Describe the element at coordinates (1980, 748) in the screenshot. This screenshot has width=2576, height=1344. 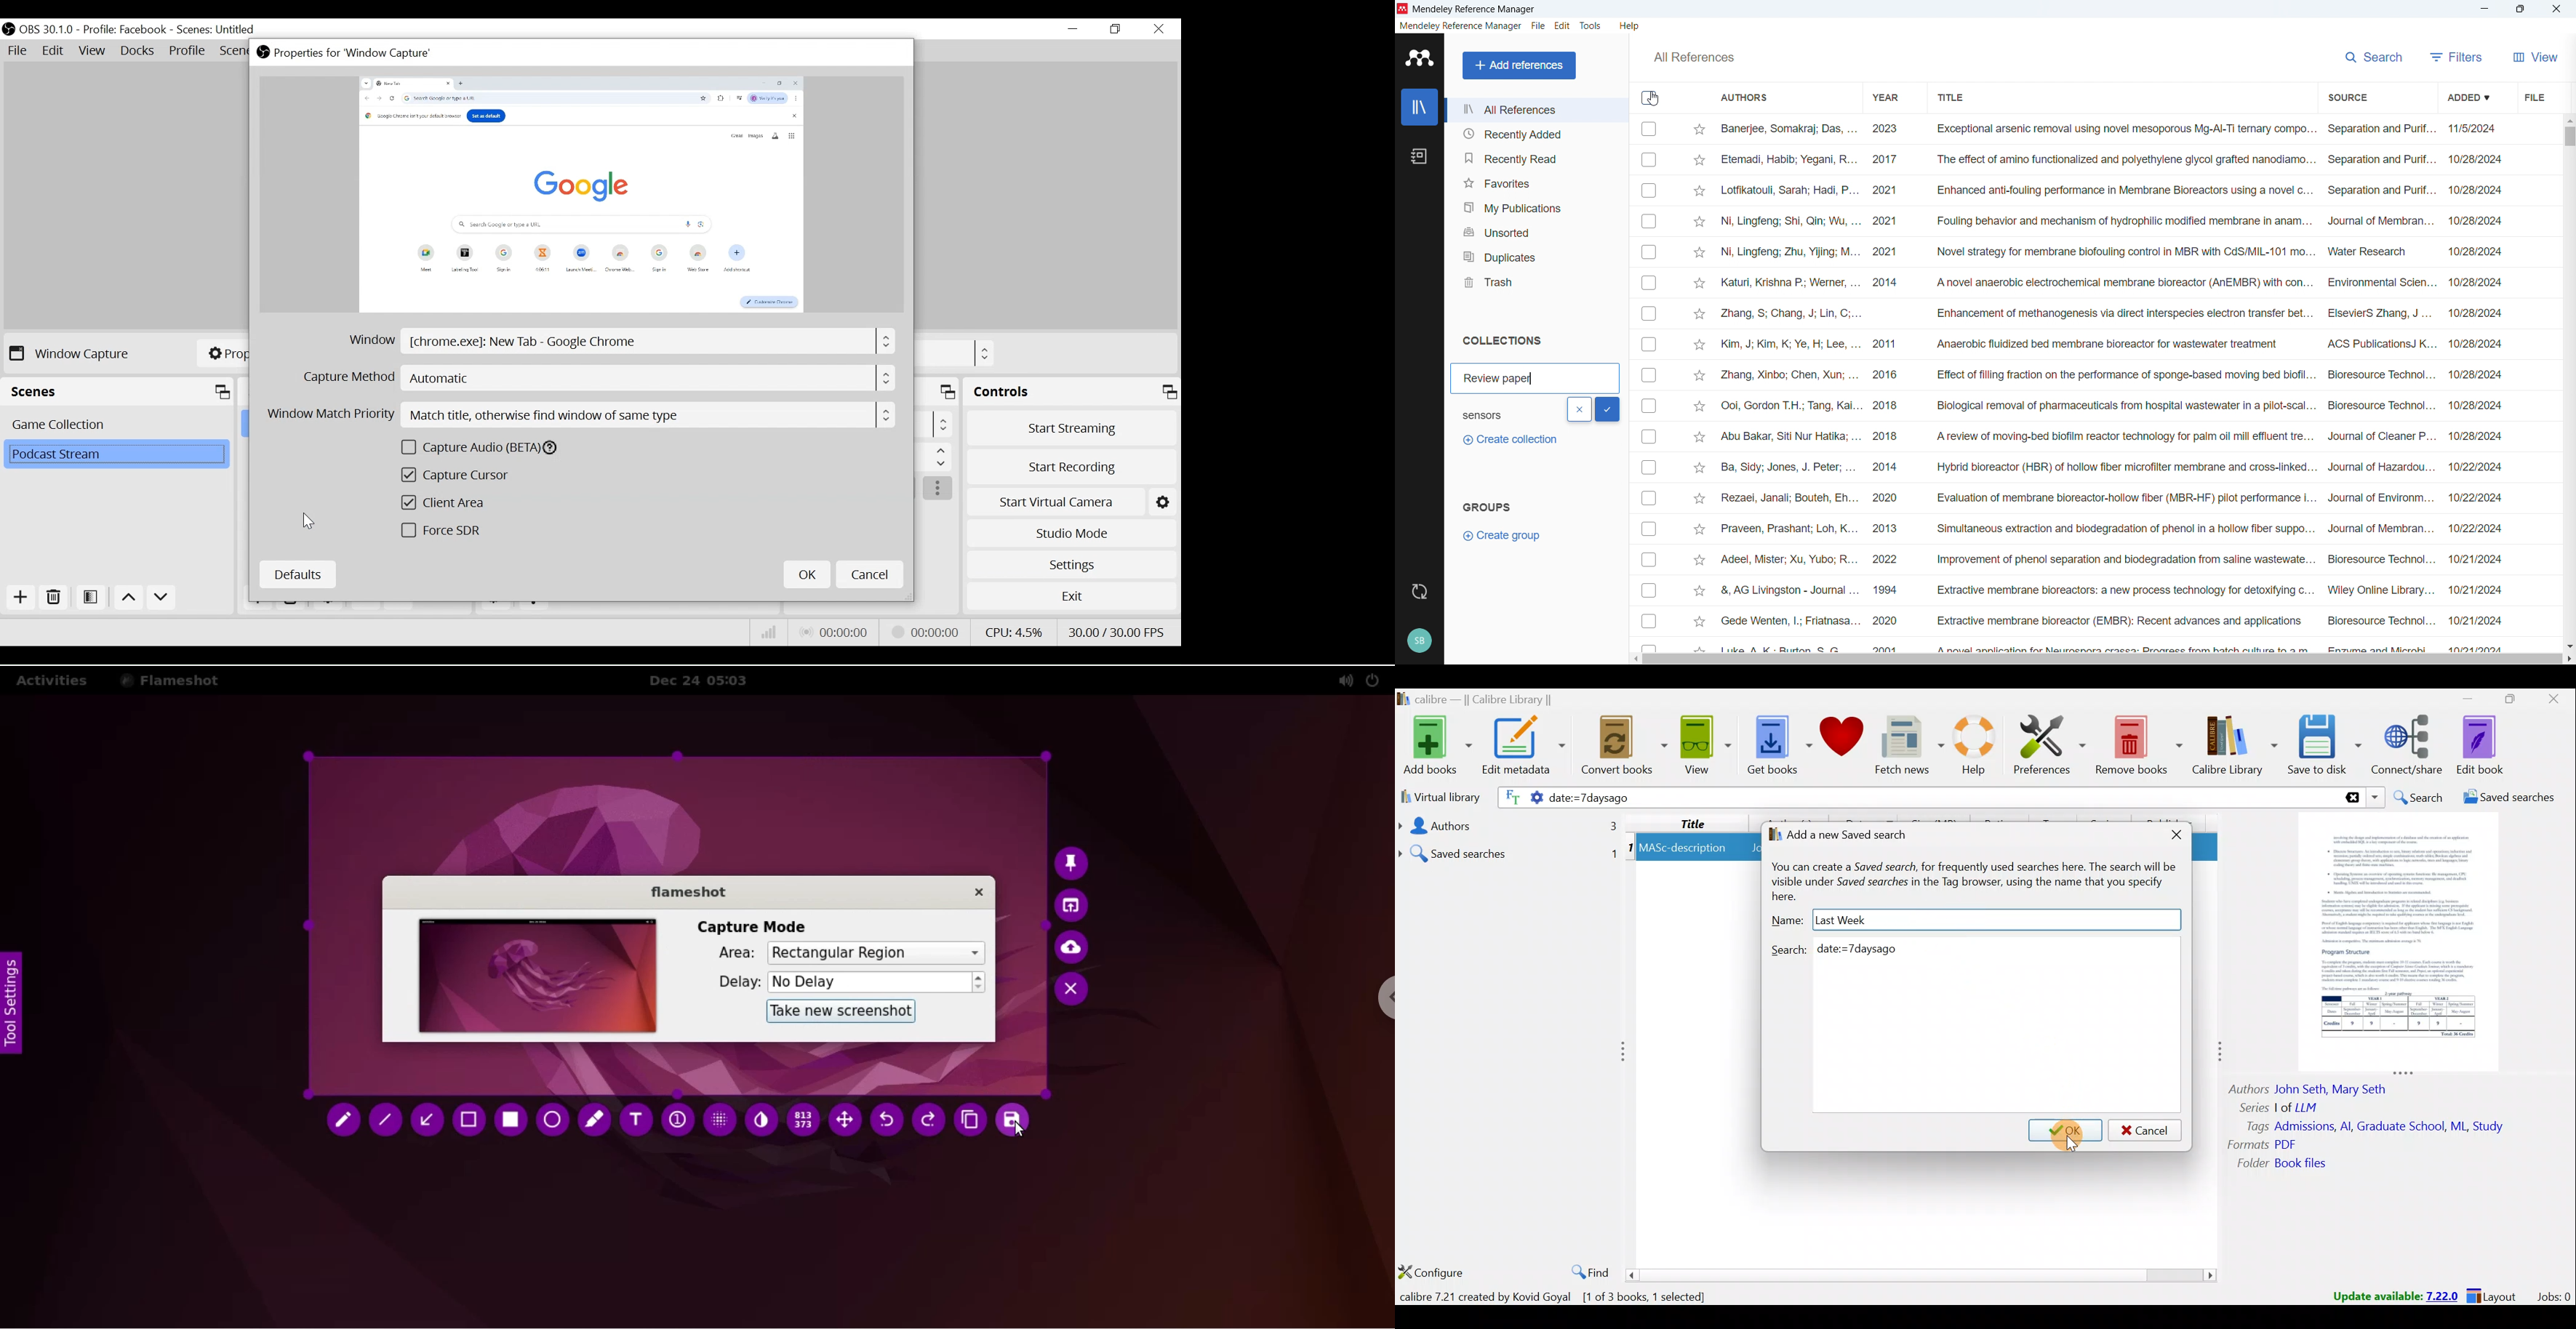
I see `Help` at that location.